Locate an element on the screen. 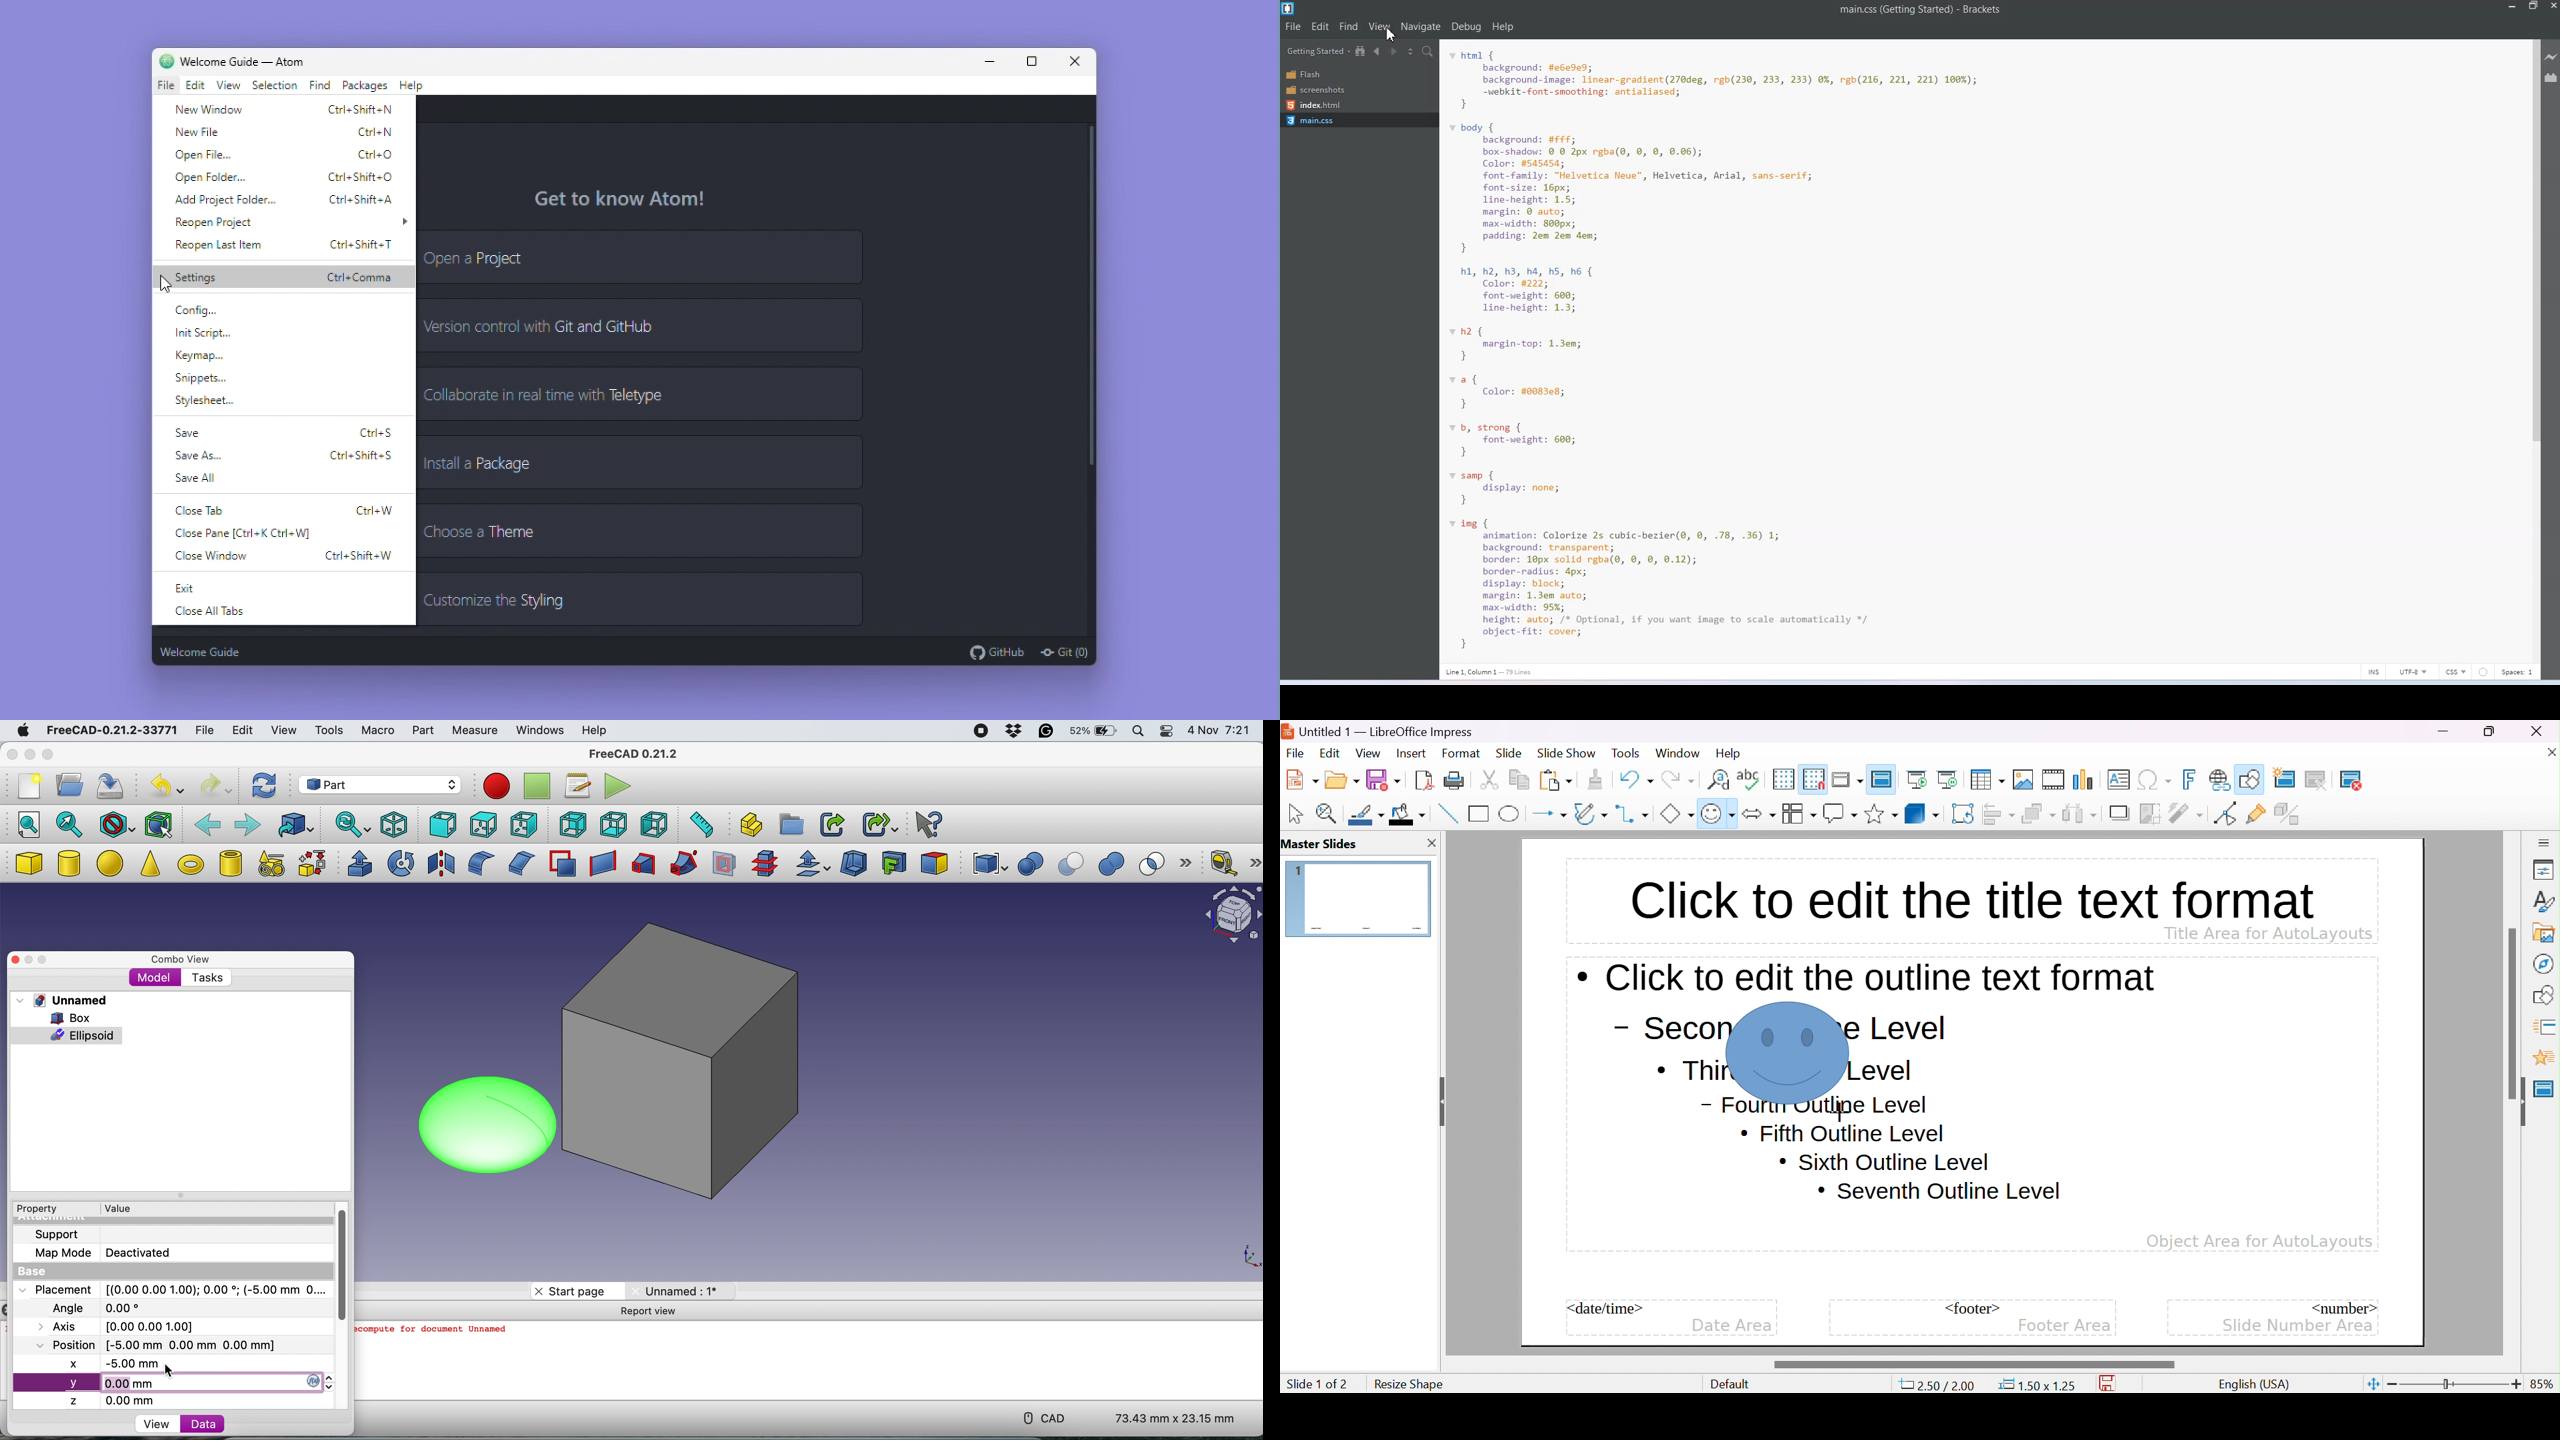 This screenshot has width=2576, height=1456. Edit is located at coordinates (196, 86).